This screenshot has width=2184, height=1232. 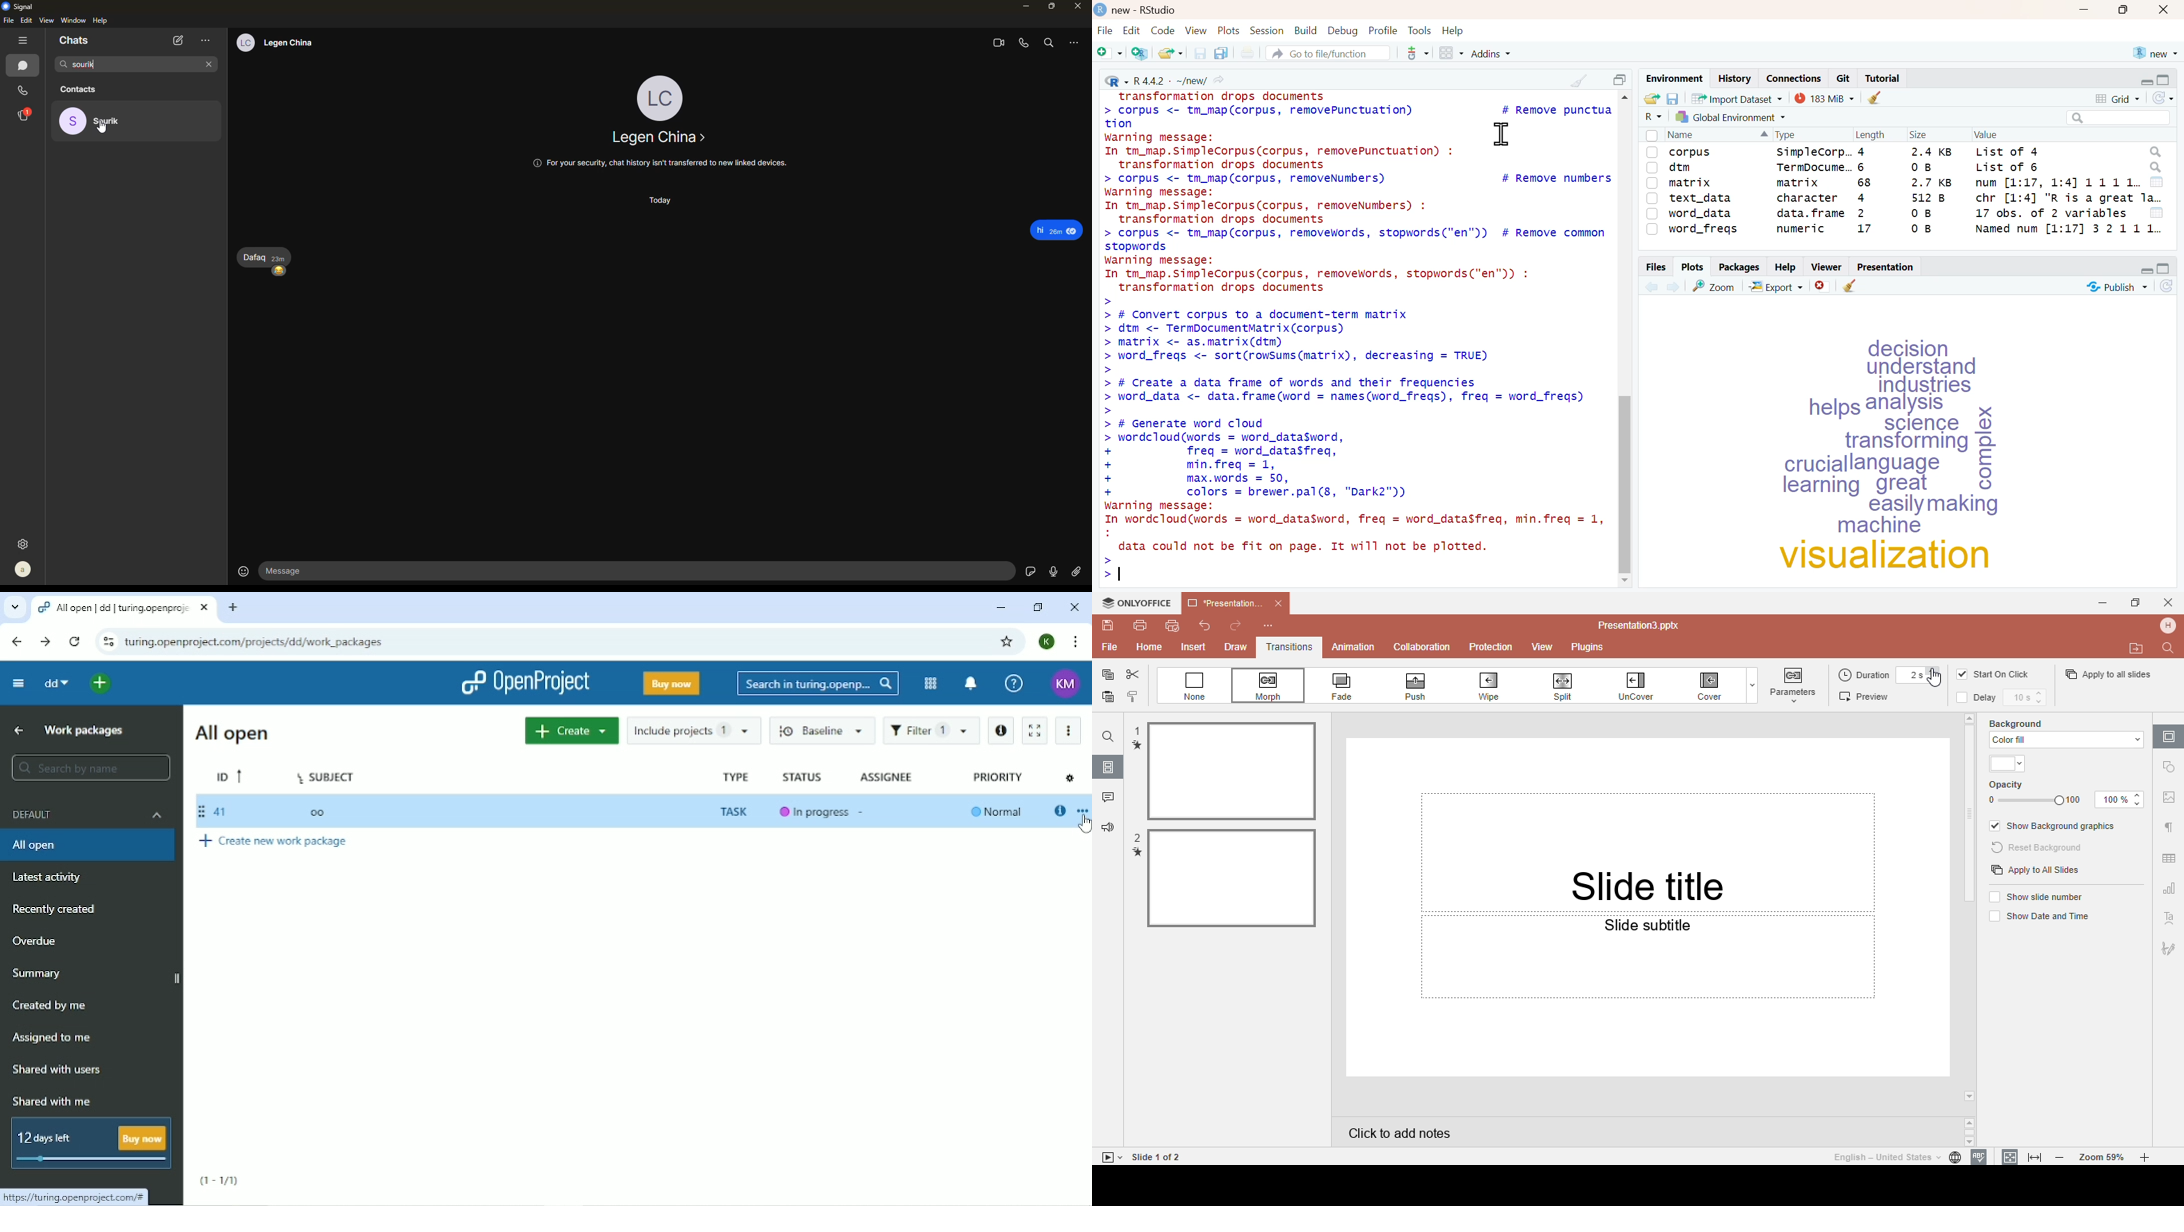 I want to click on Import Dataset, so click(x=1737, y=98).